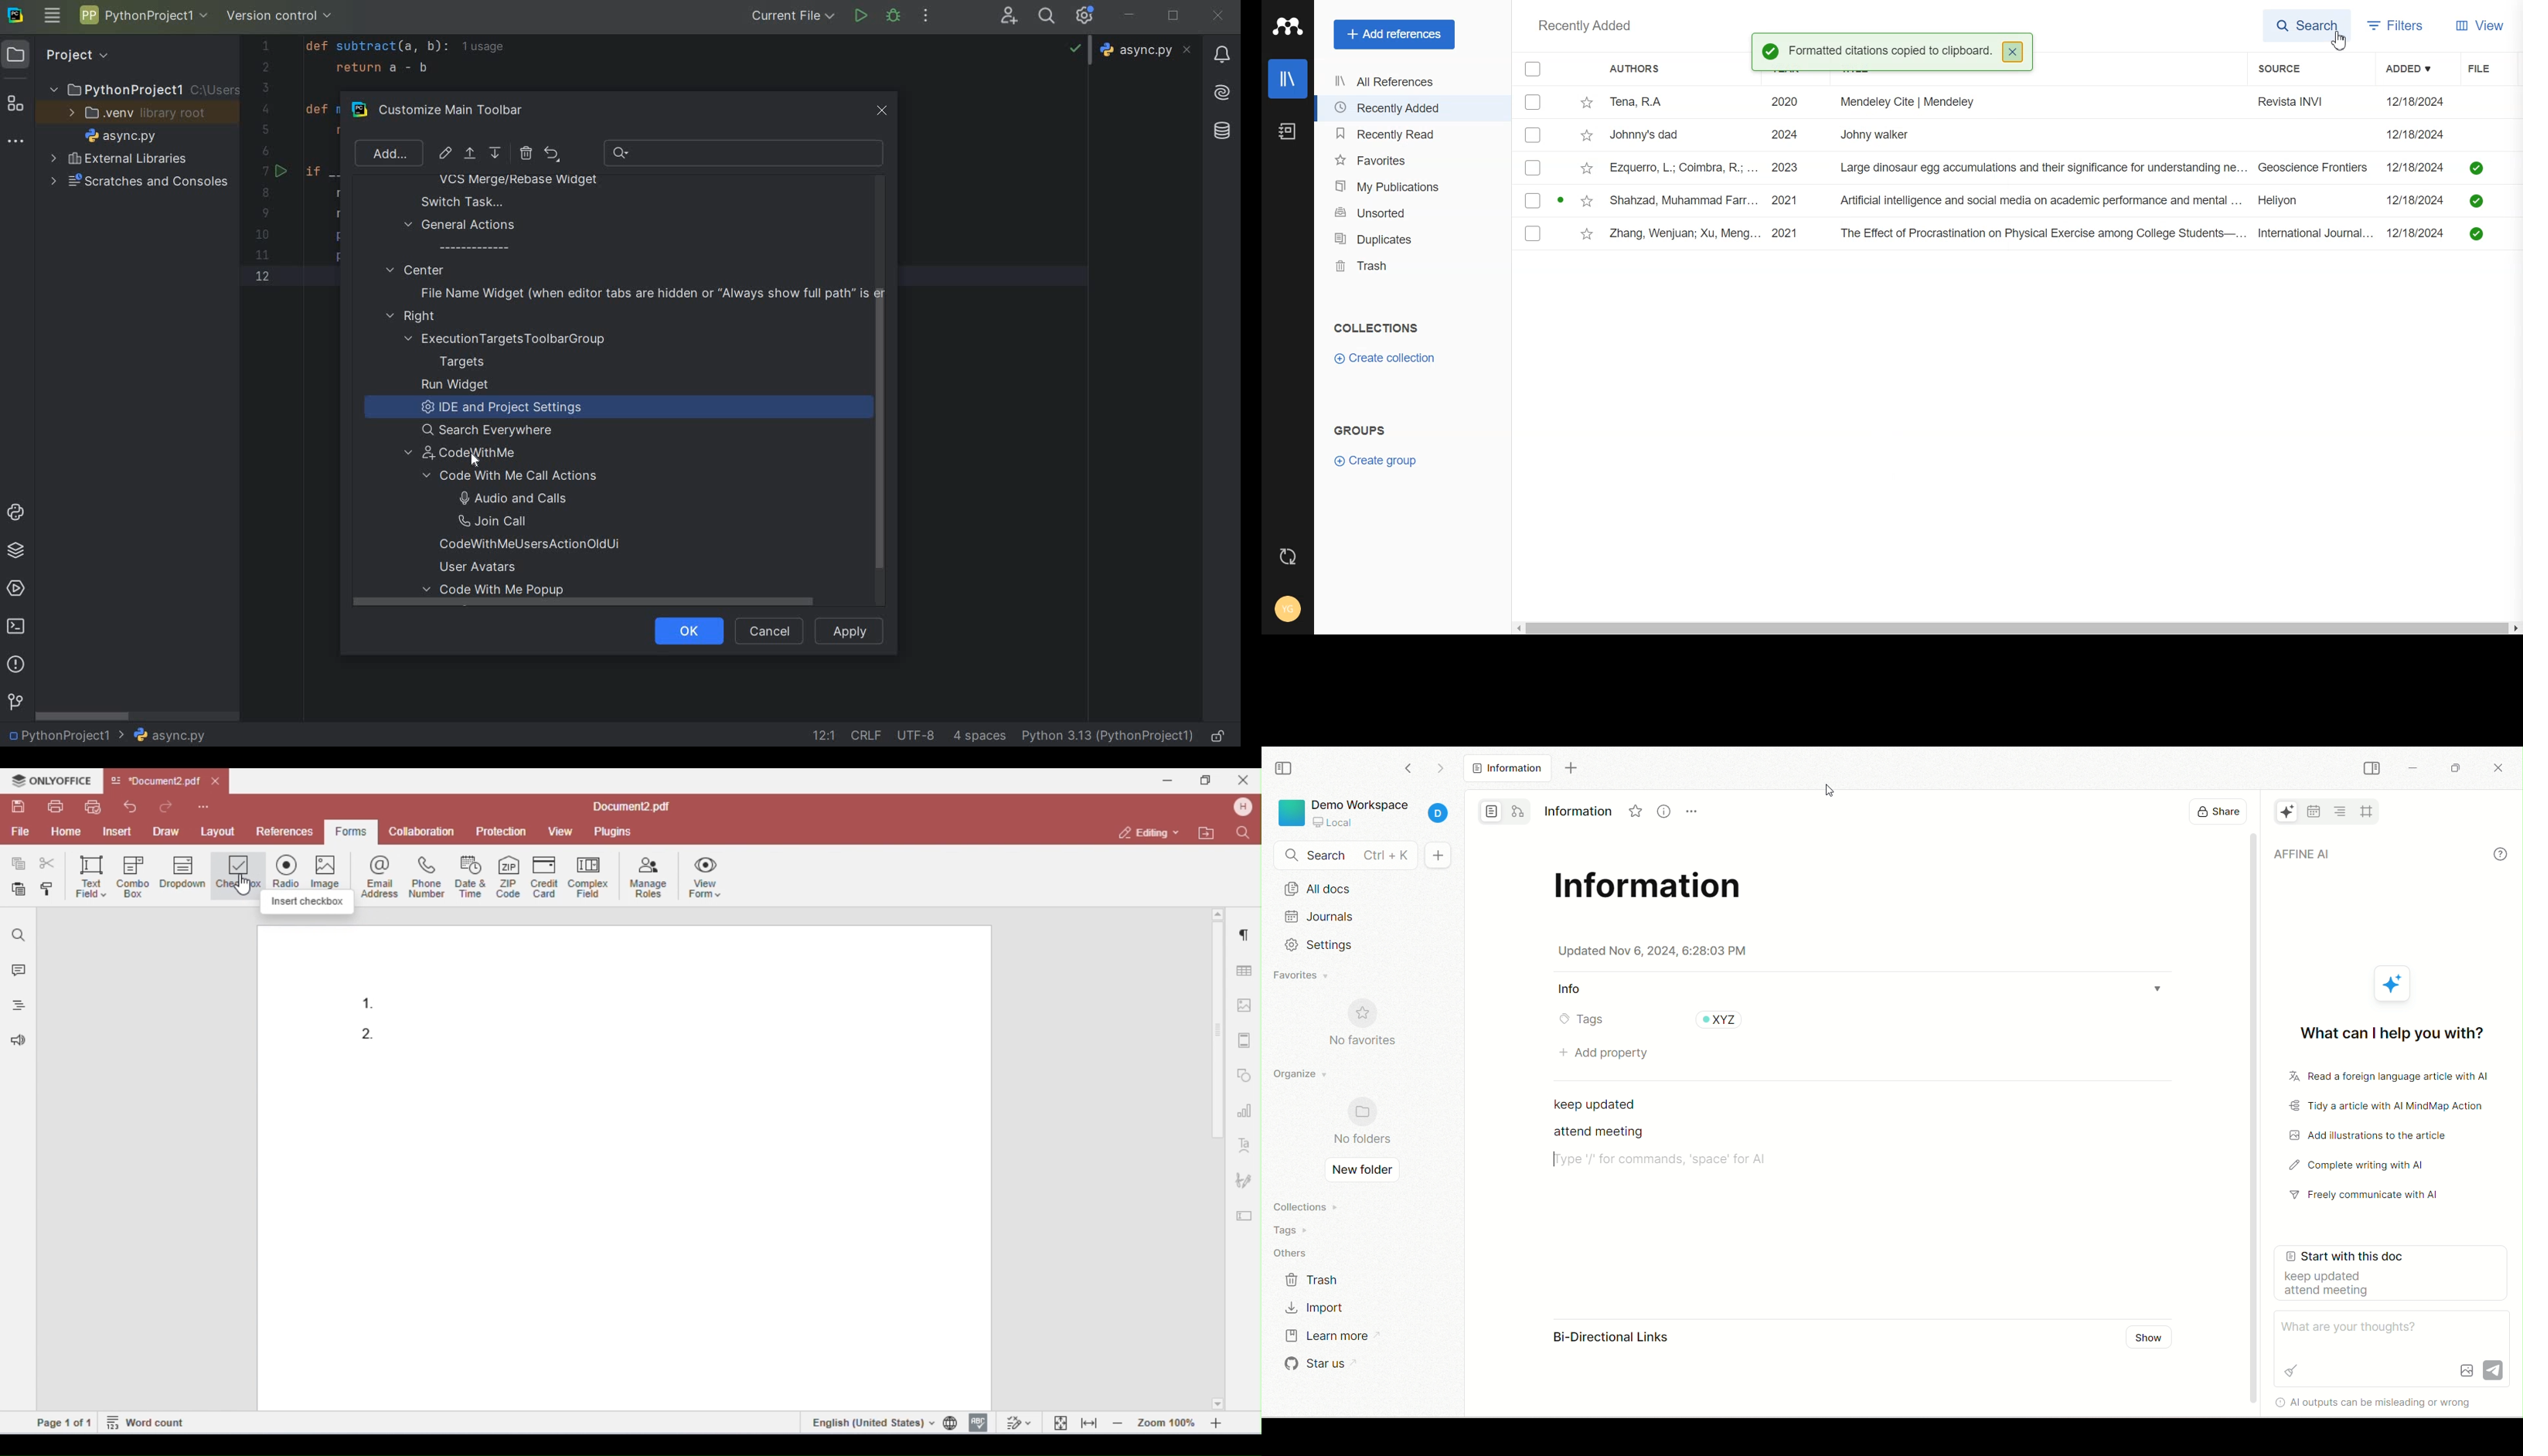 The width and height of the screenshot is (2548, 1456). What do you see at coordinates (2369, 855) in the screenshot?
I see `AFFiNE AI` at bounding box center [2369, 855].